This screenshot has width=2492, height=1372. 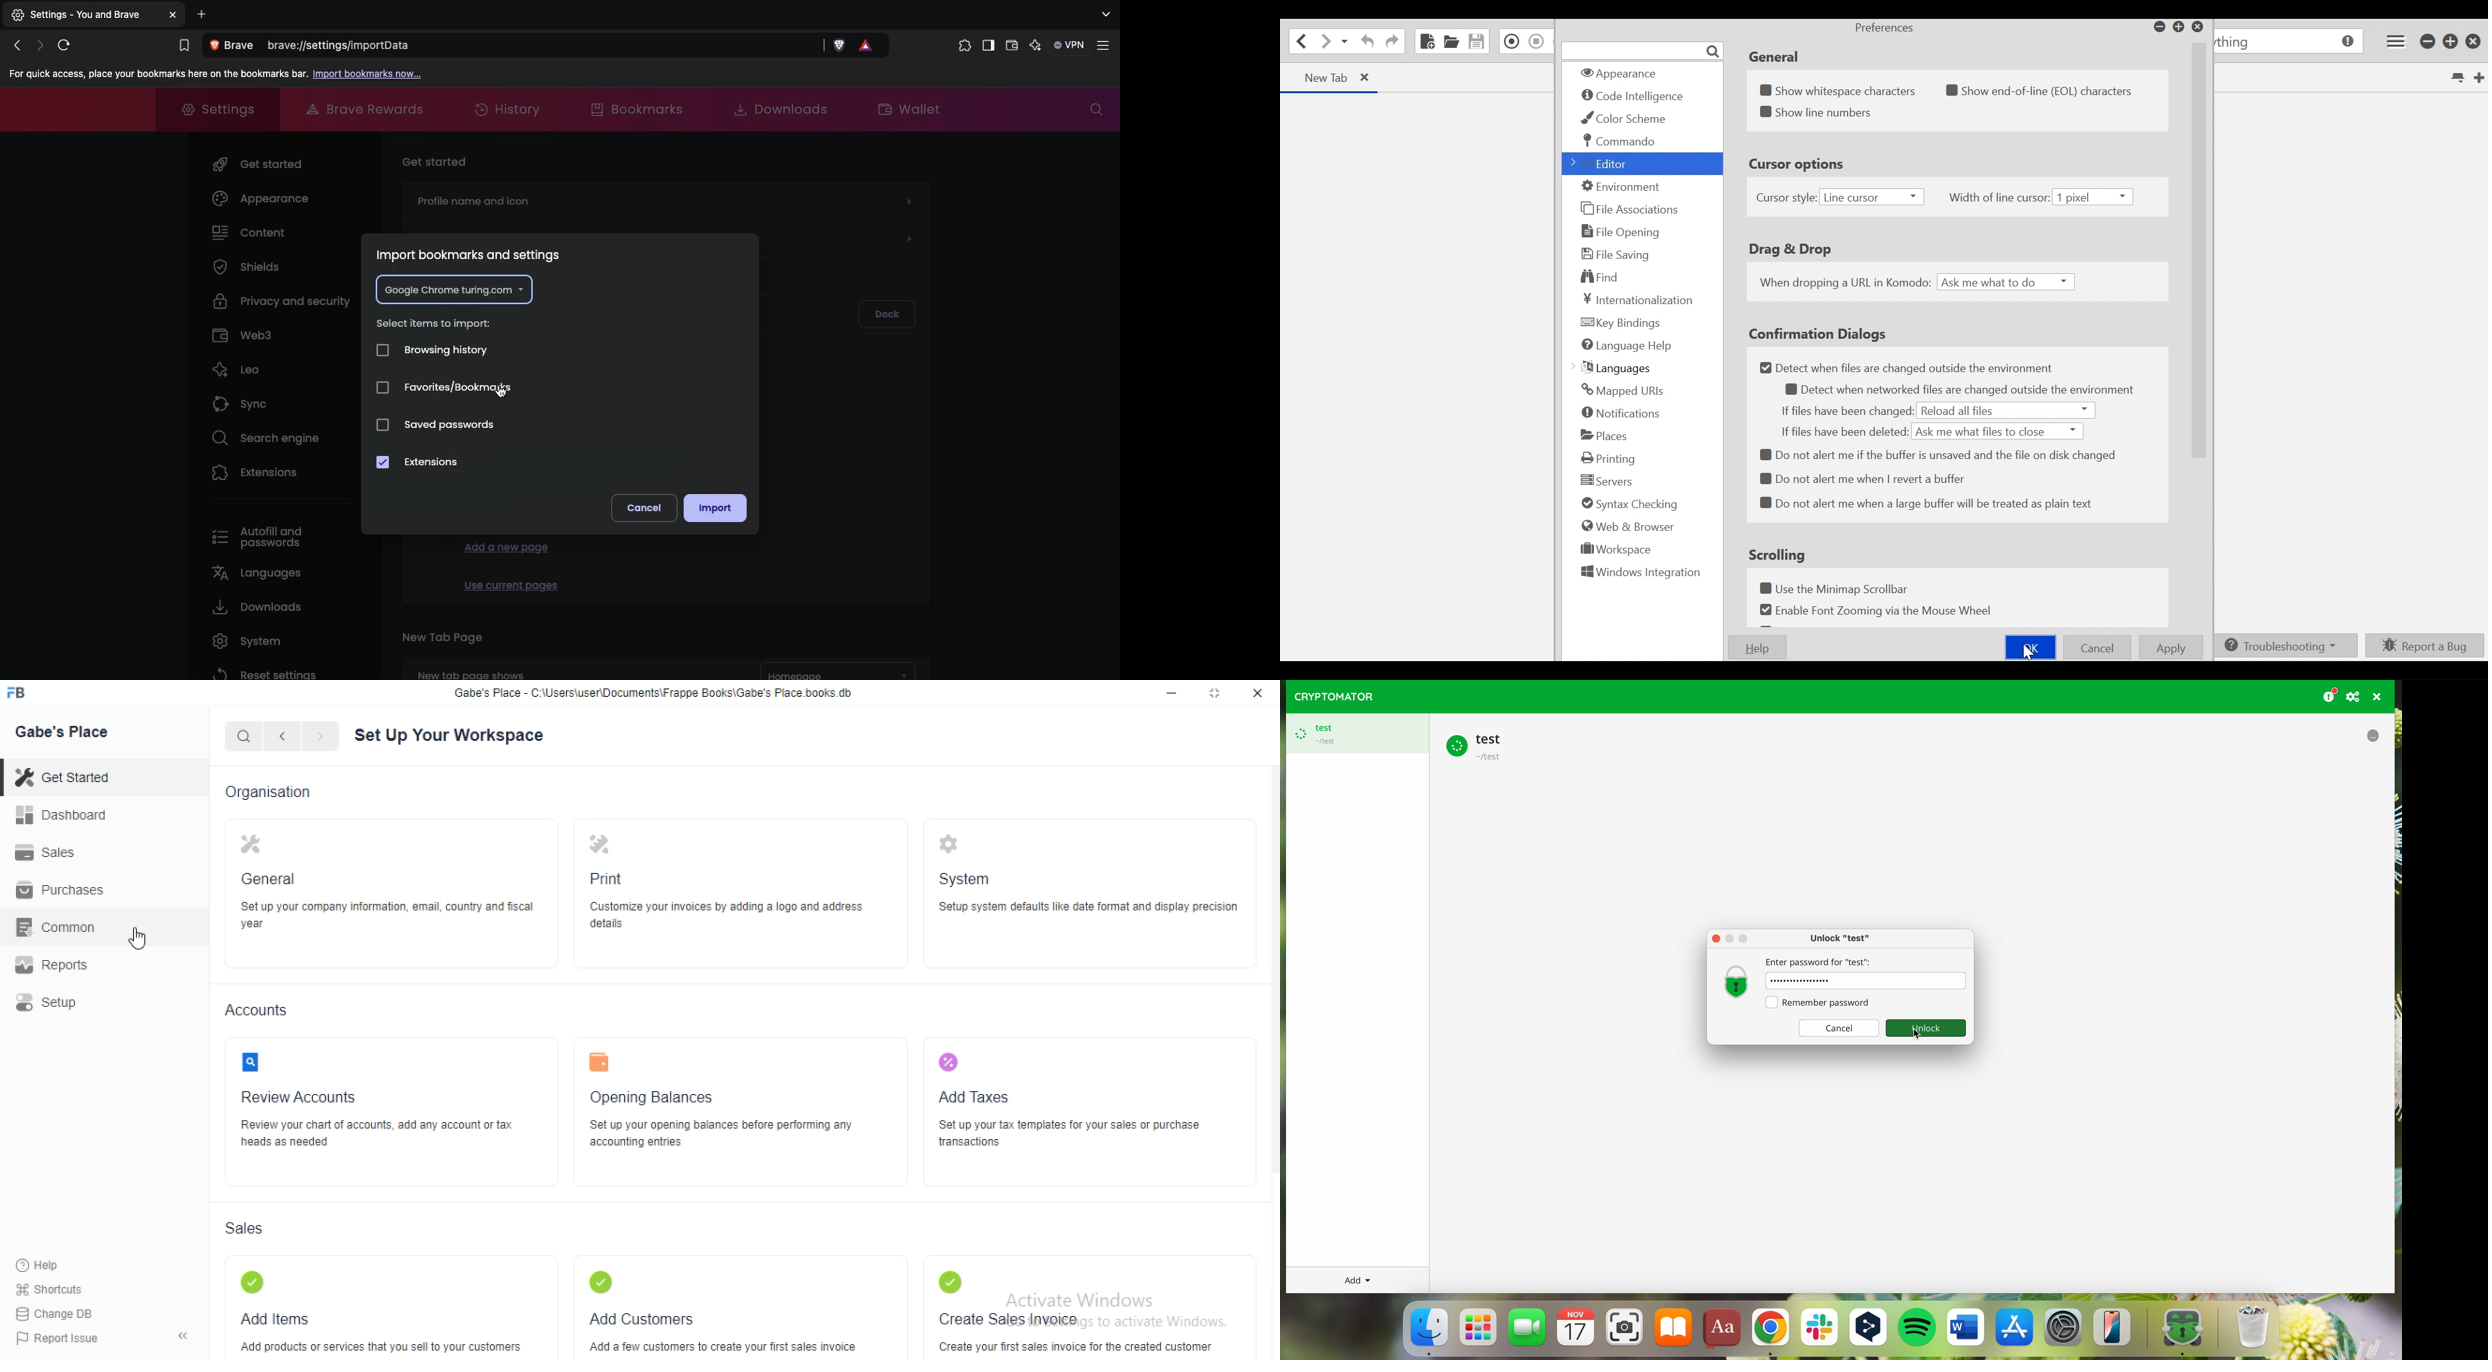 What do you see at coordinates (659, 691) in the screenshot?
I see `‘Gabe's Place - C Wsers\userDocuments\Frappe Books\Gabe's Place books db` at bounding box center [659, 691].